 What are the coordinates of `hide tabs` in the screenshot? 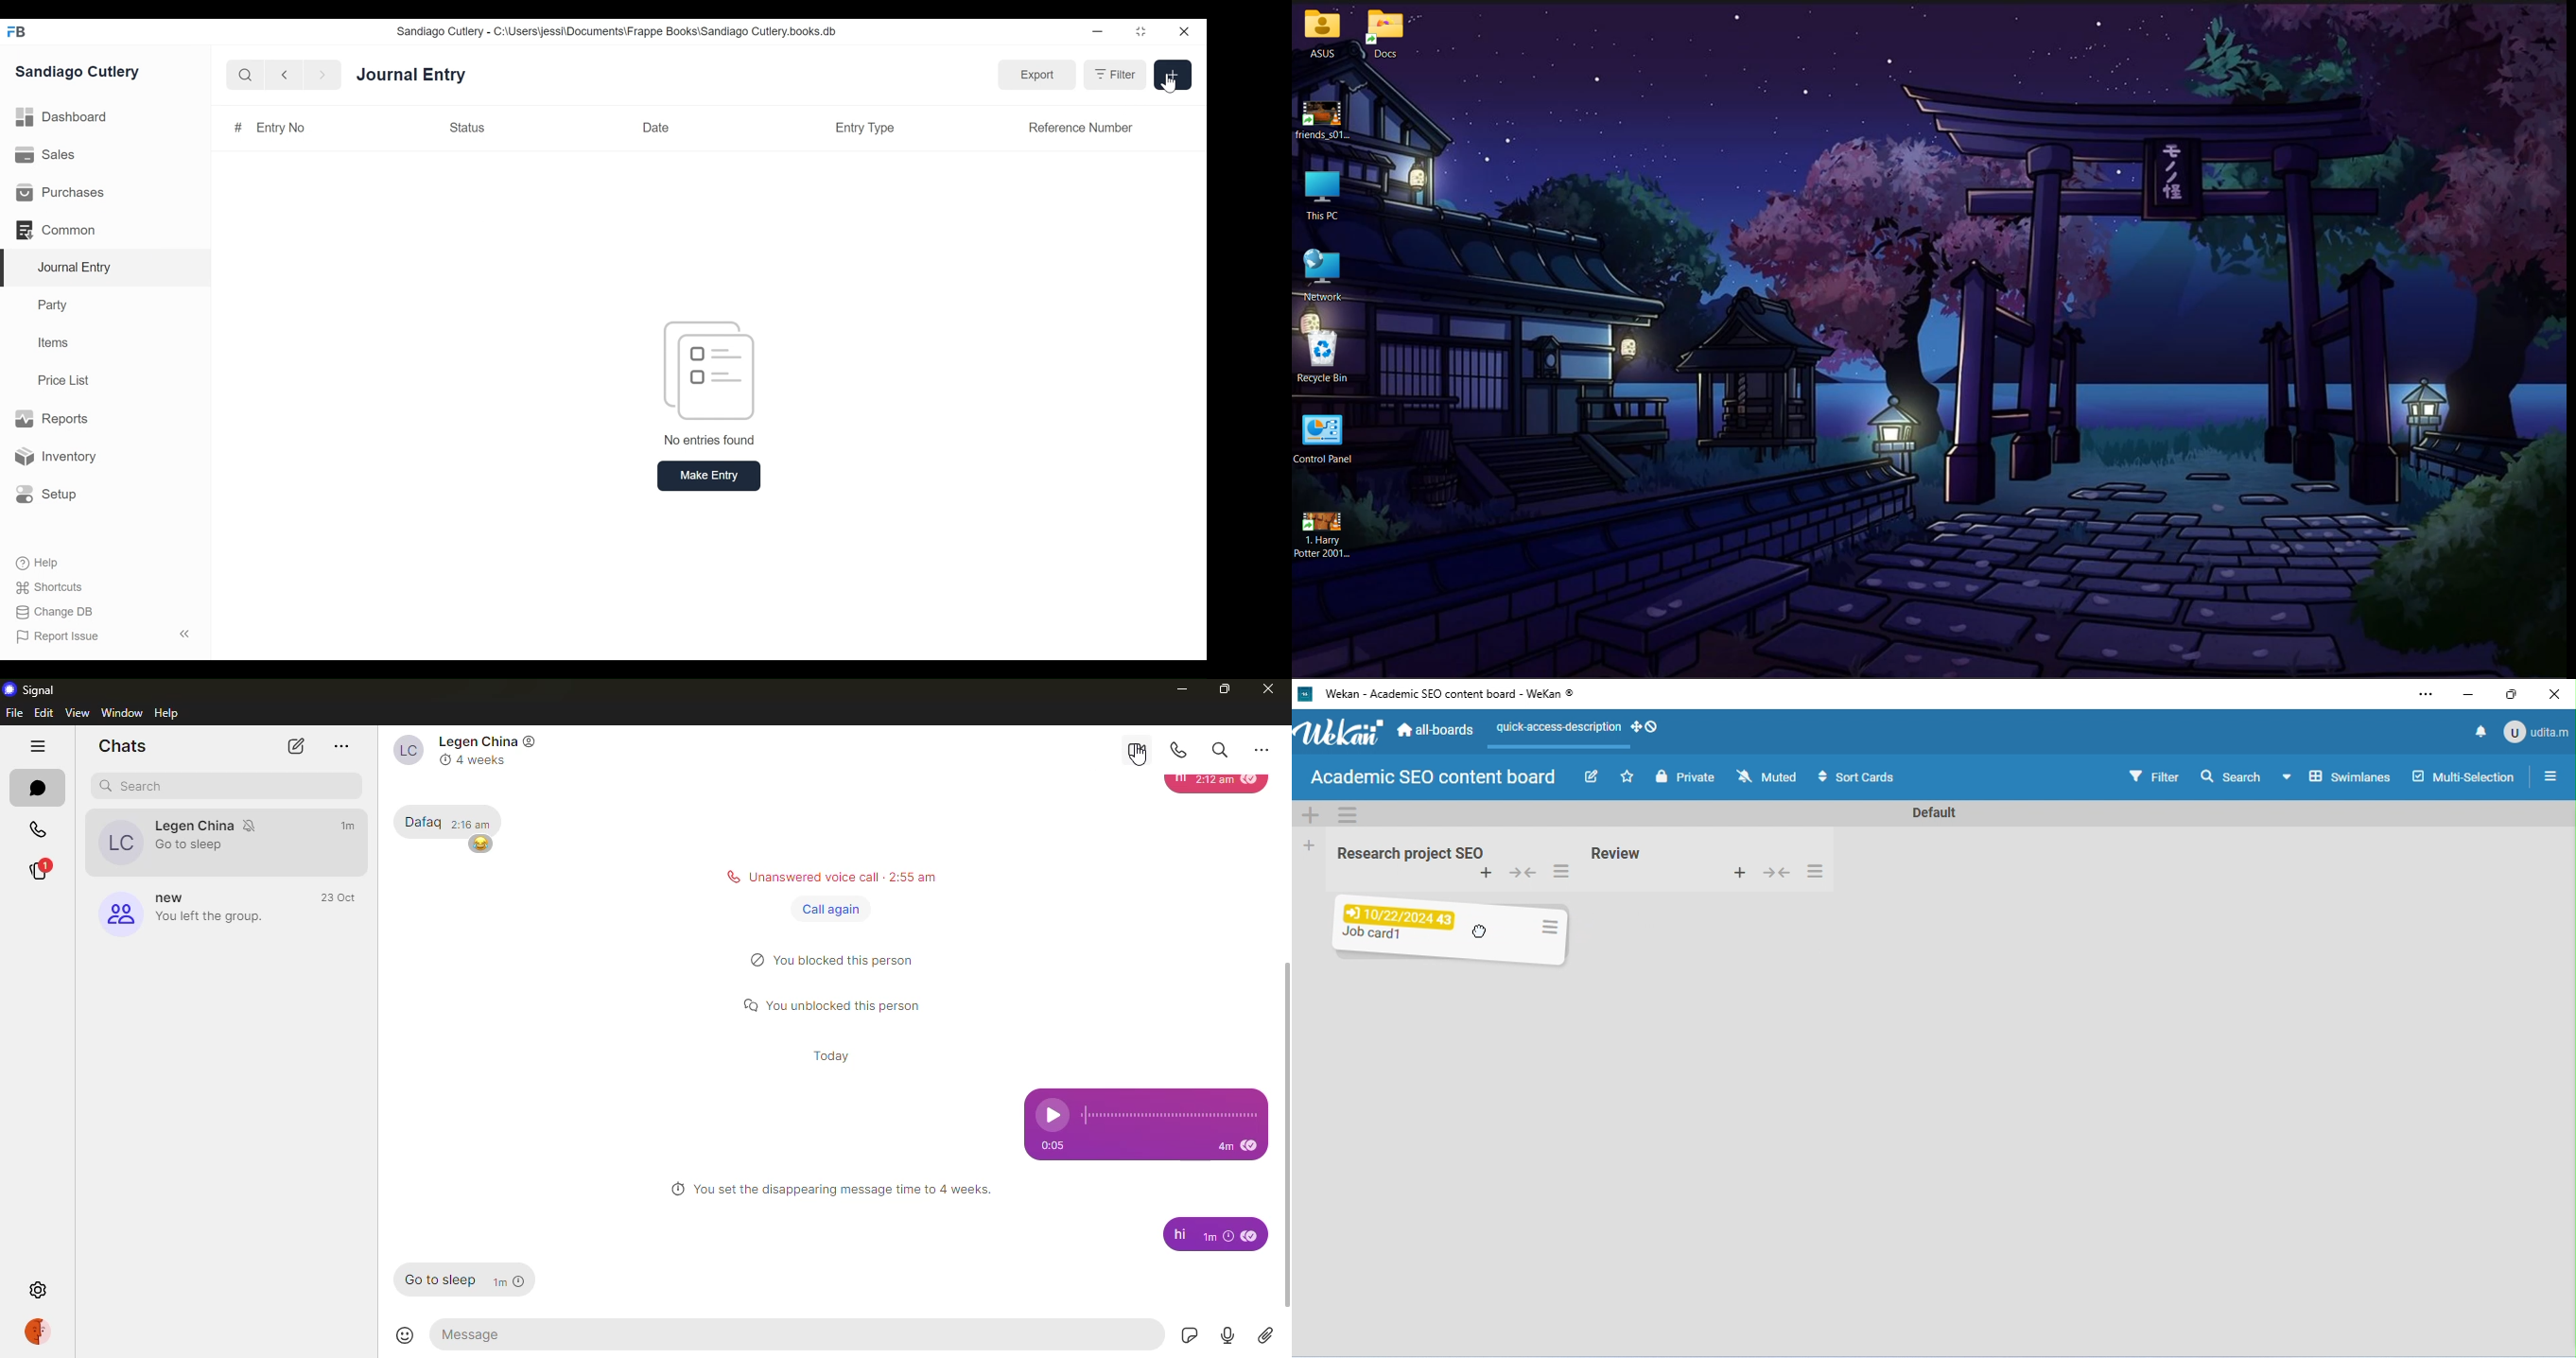 It's located at (33, 745).